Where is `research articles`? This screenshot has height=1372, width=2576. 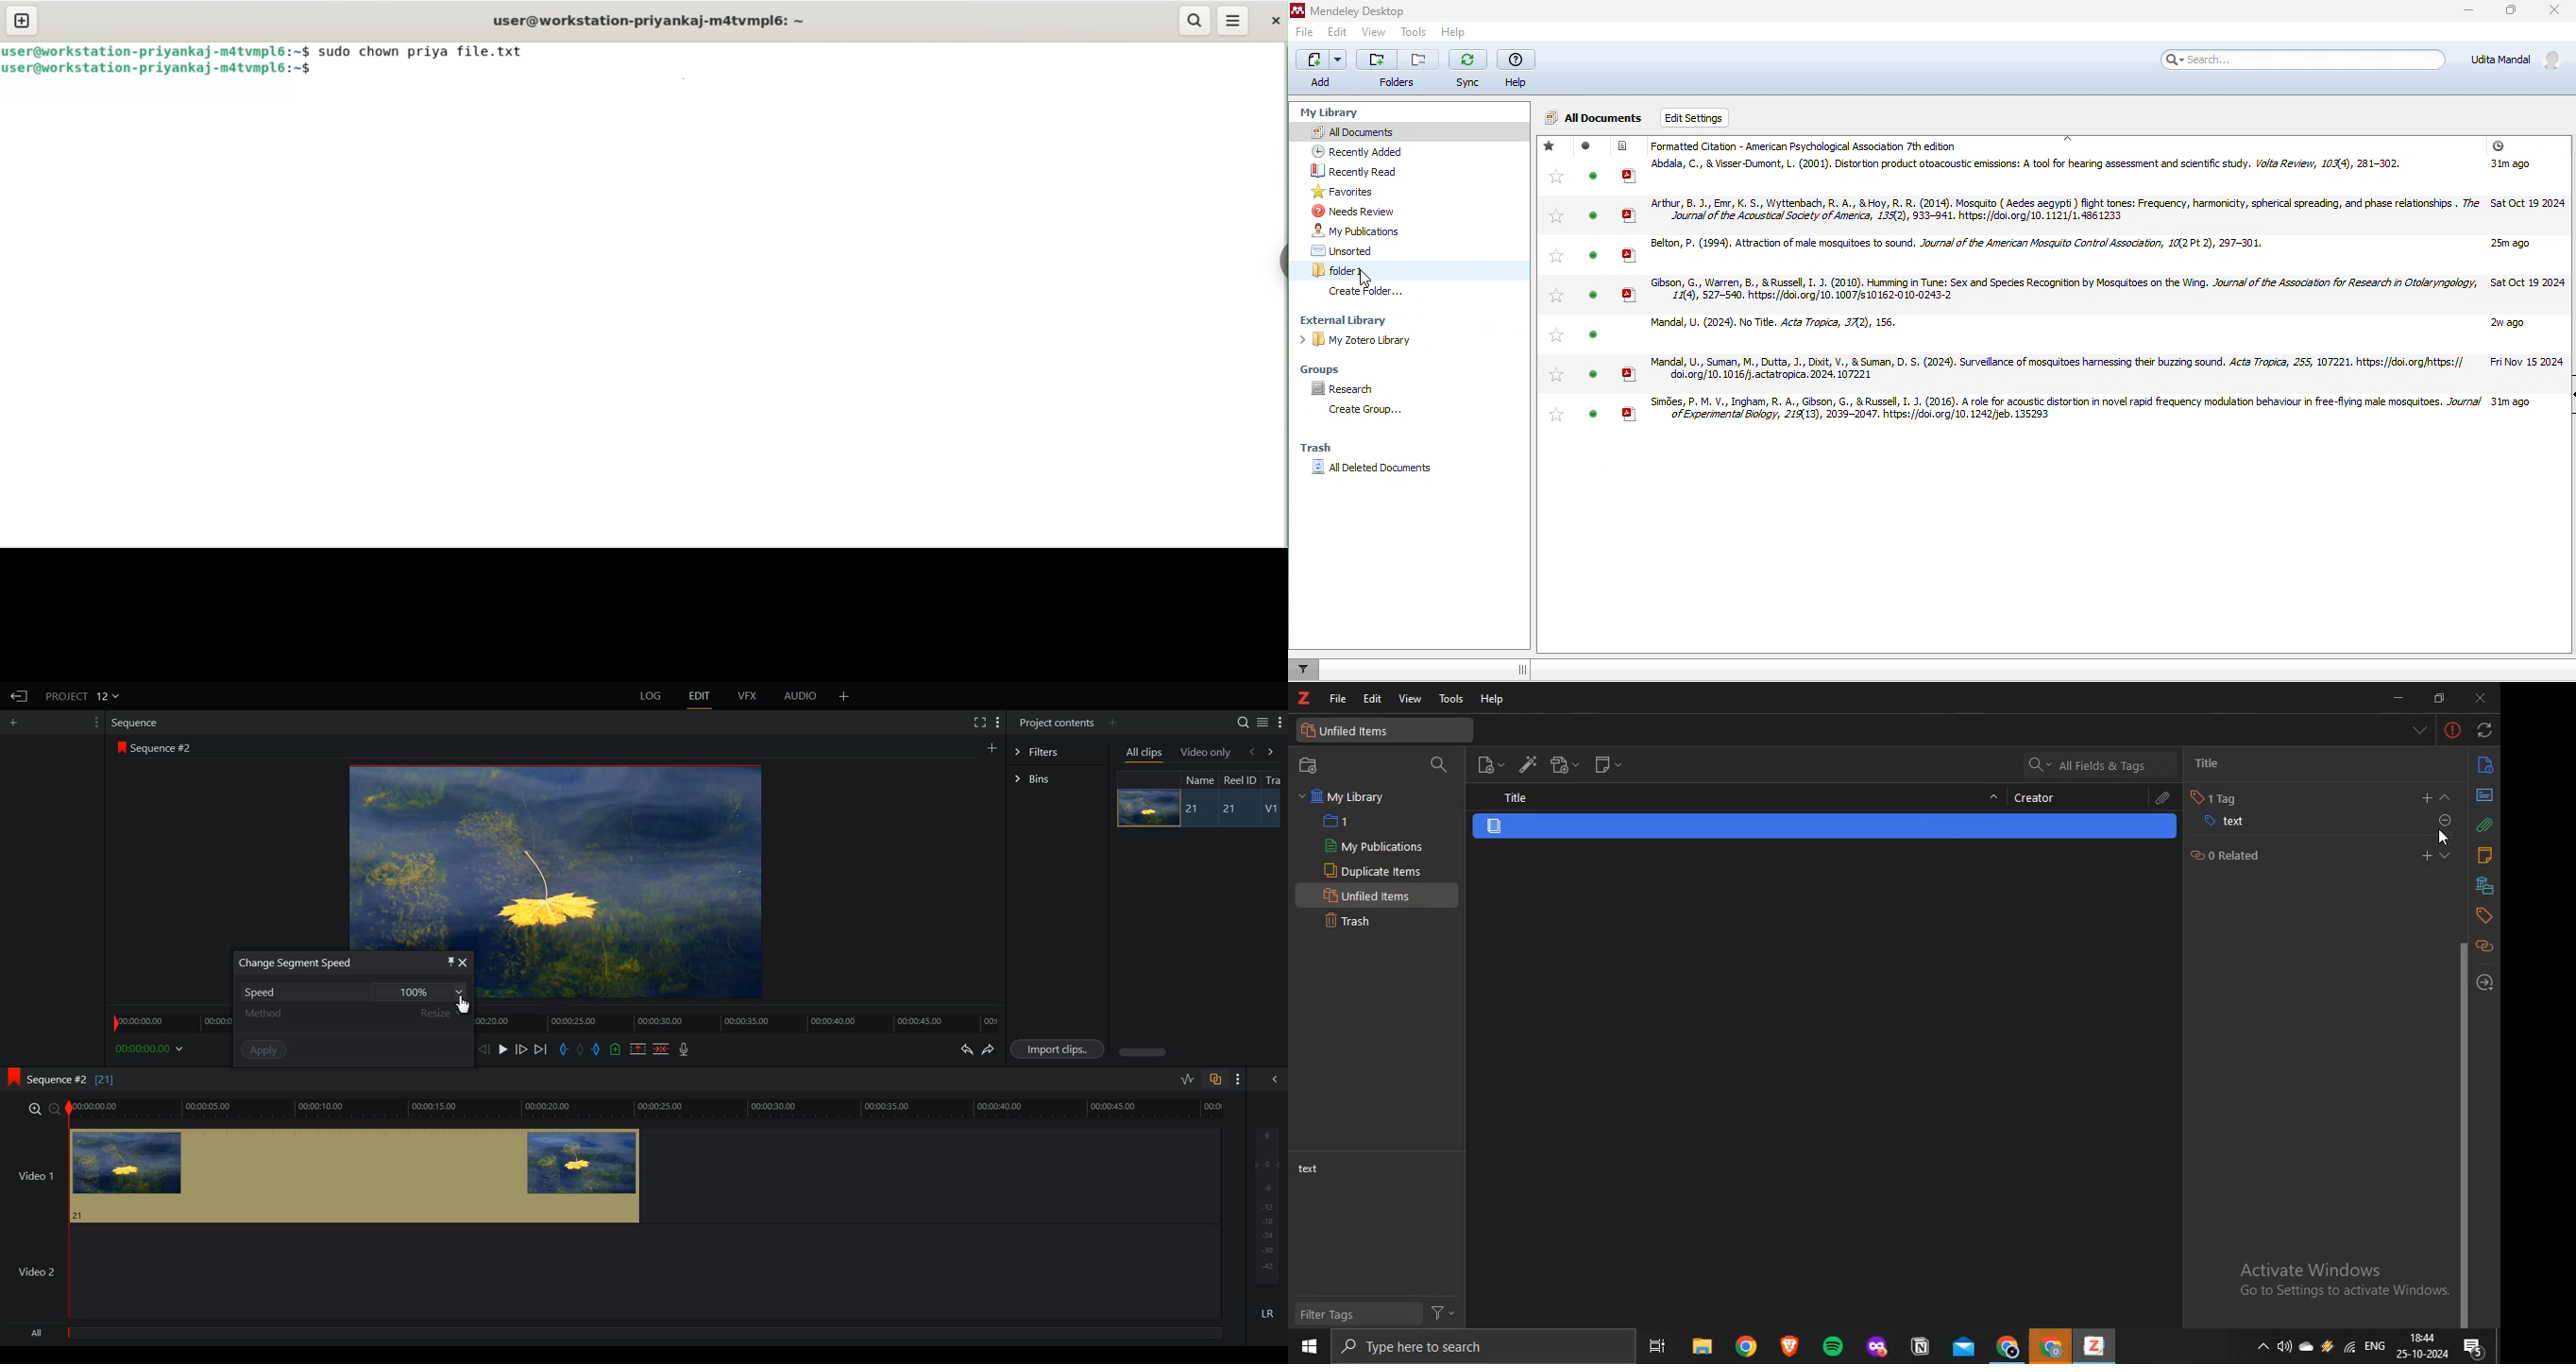
research articles is located at coordinates (2092, 334).